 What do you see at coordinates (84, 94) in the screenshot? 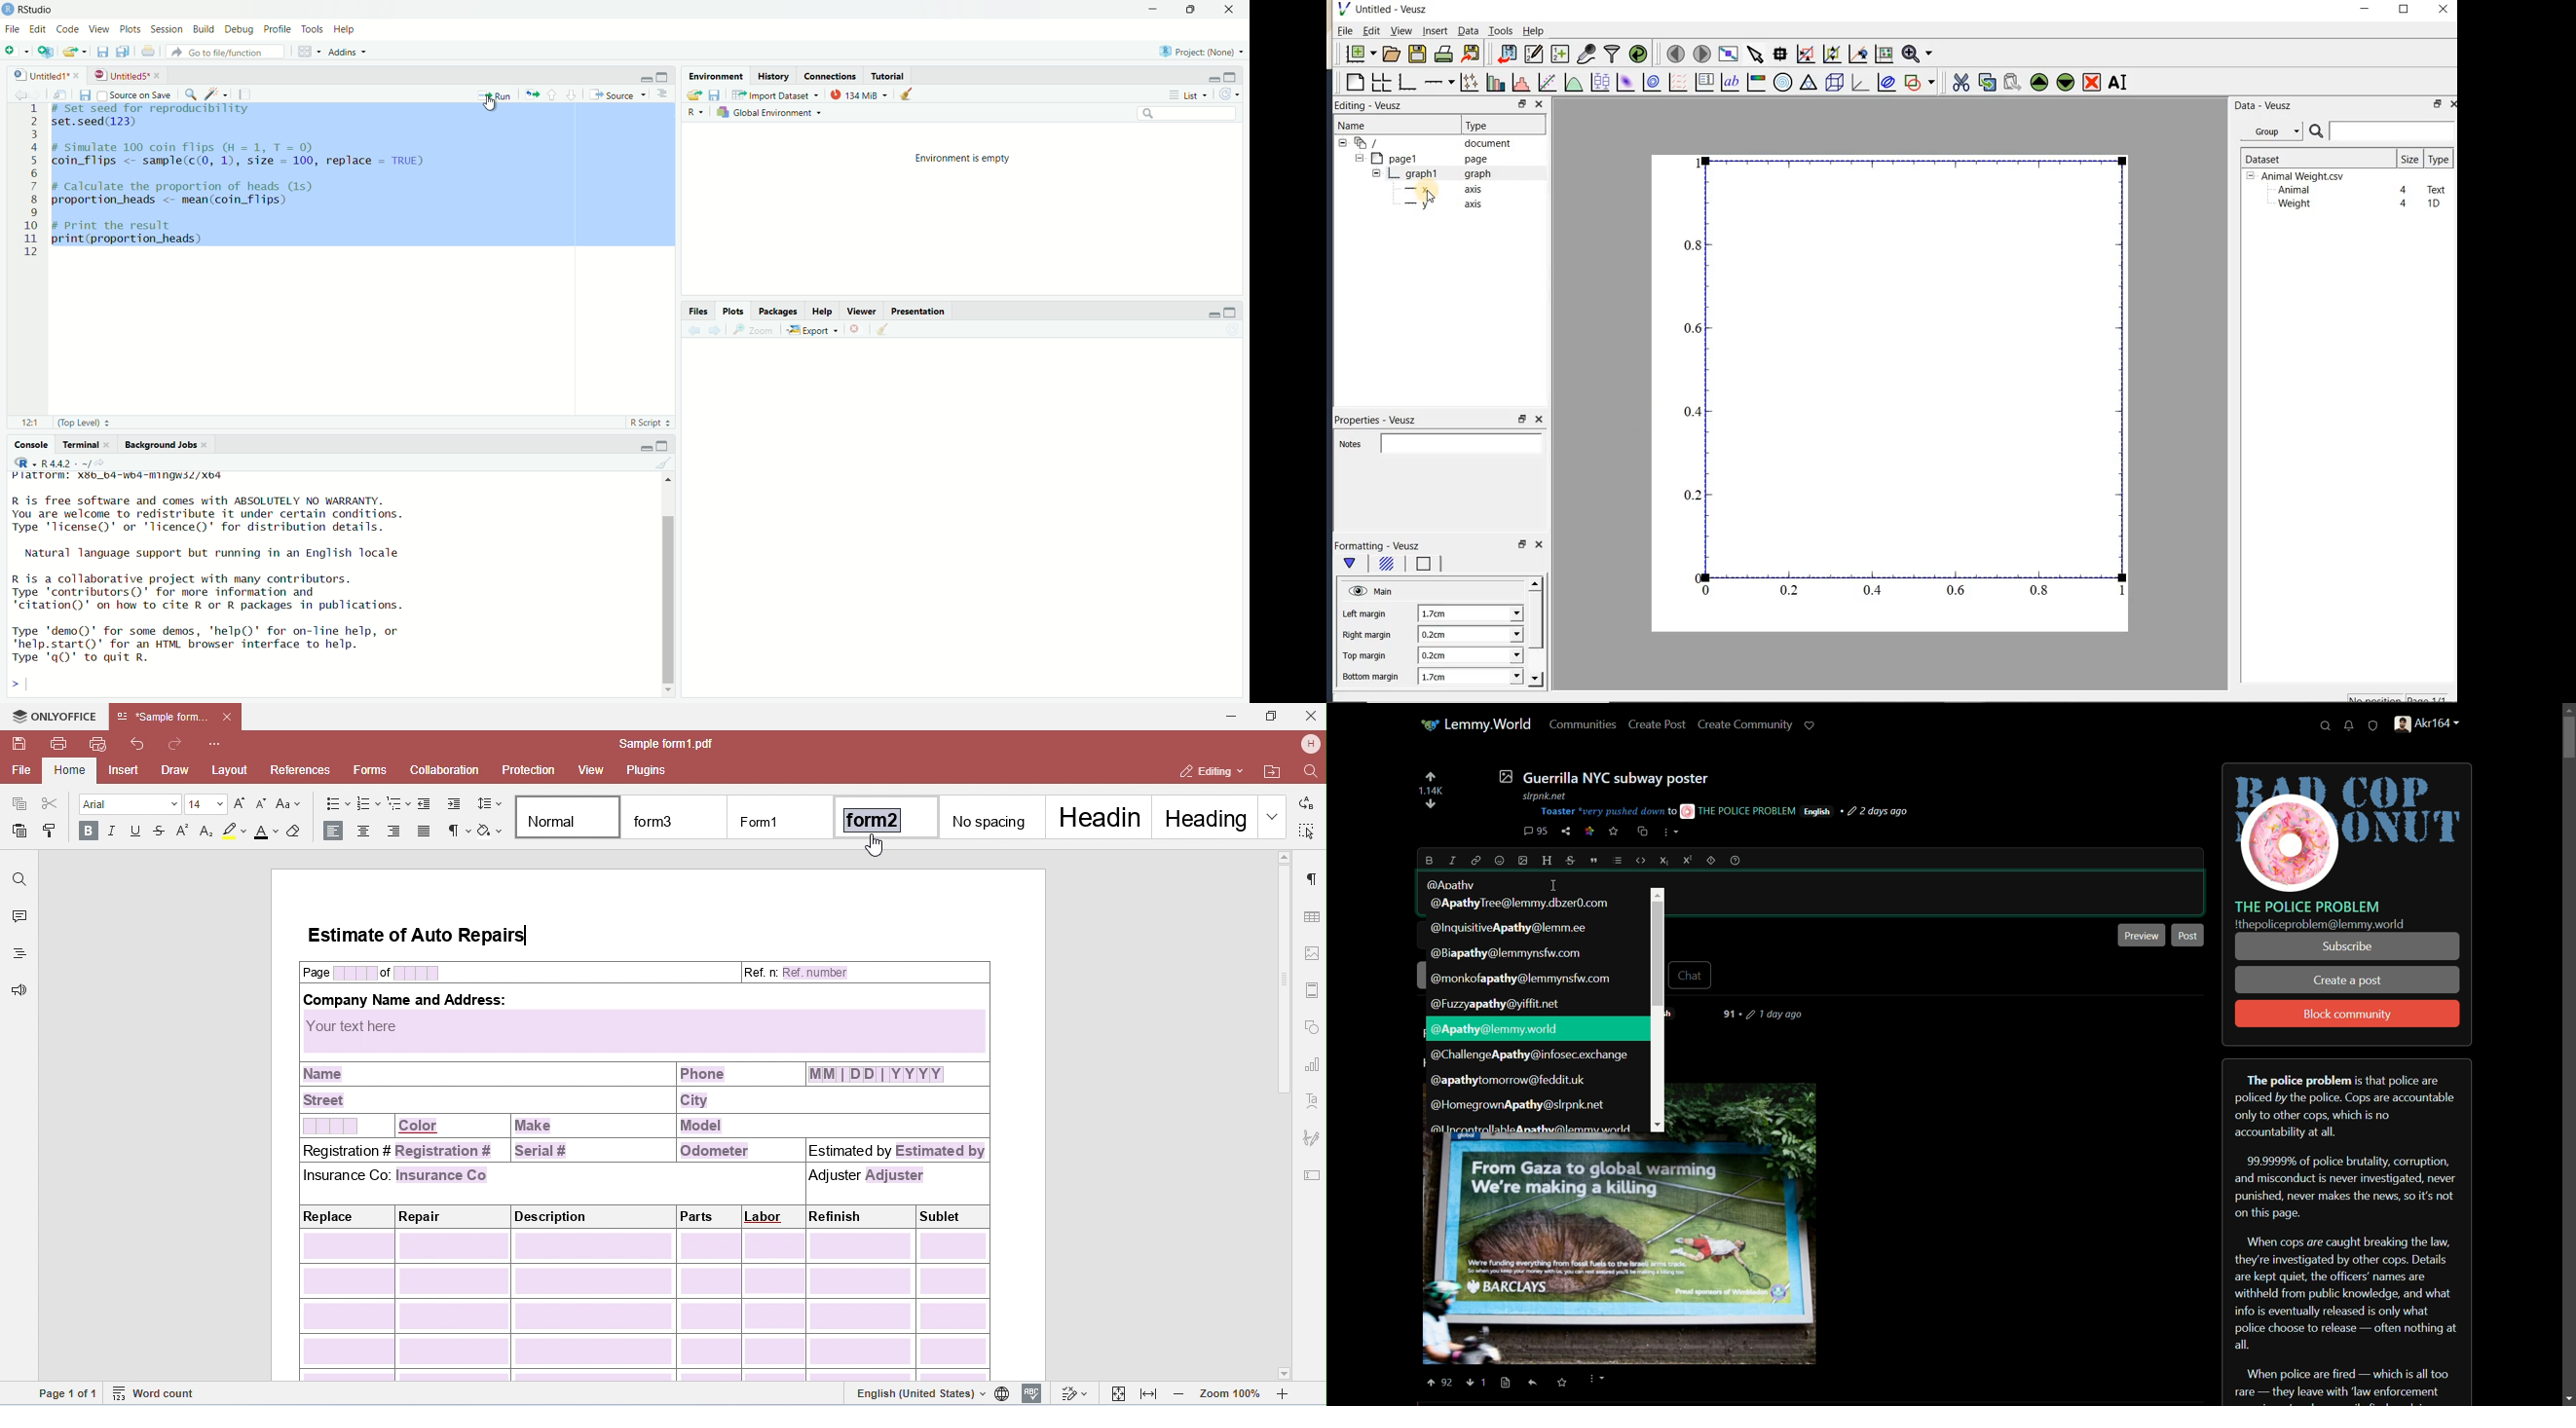
I see `save current document` at bounding box center [84, 94].